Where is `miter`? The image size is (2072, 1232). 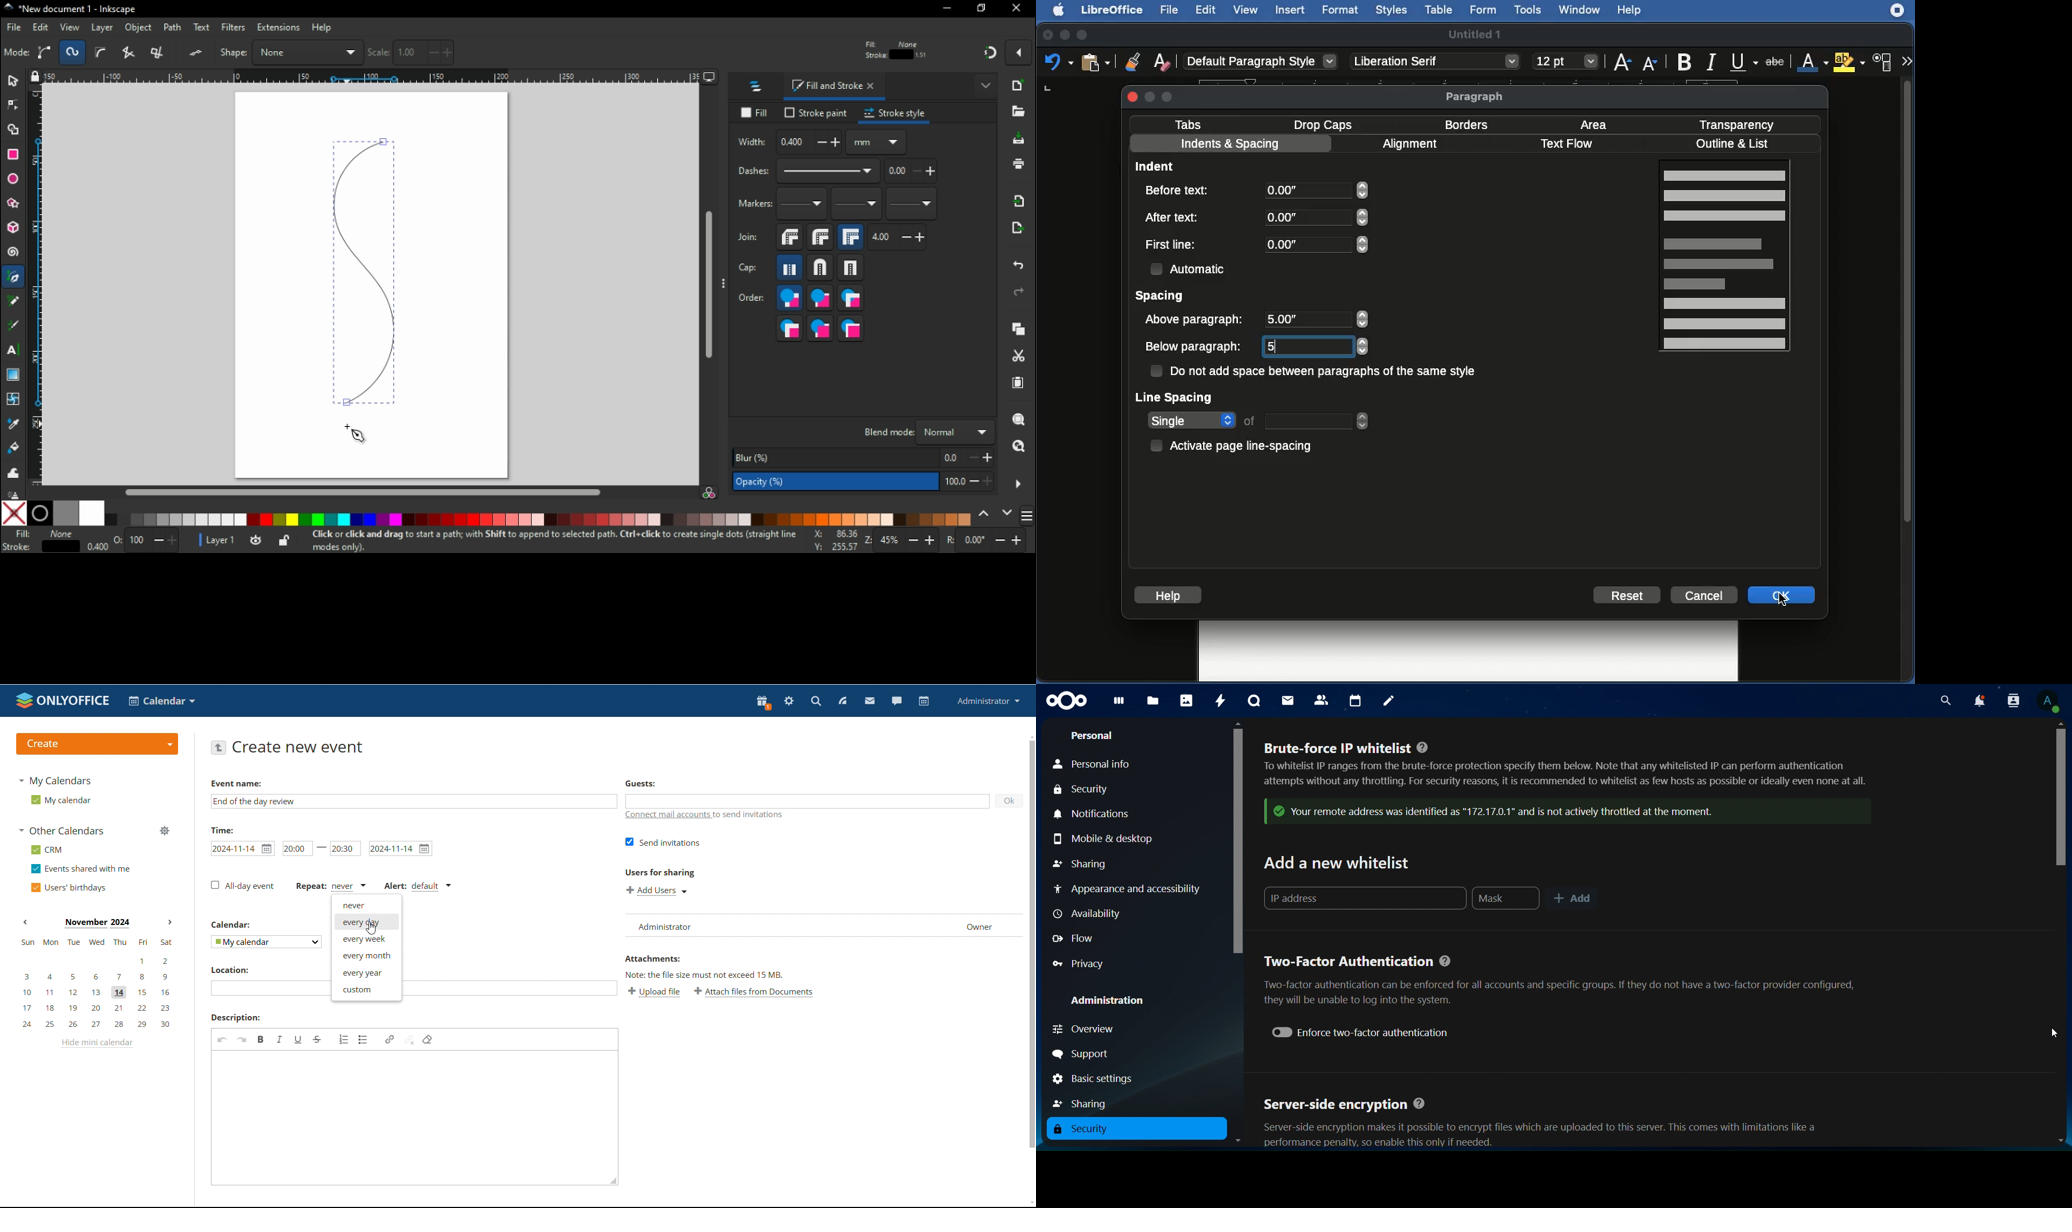
miter is located at coordinates (852, 240).